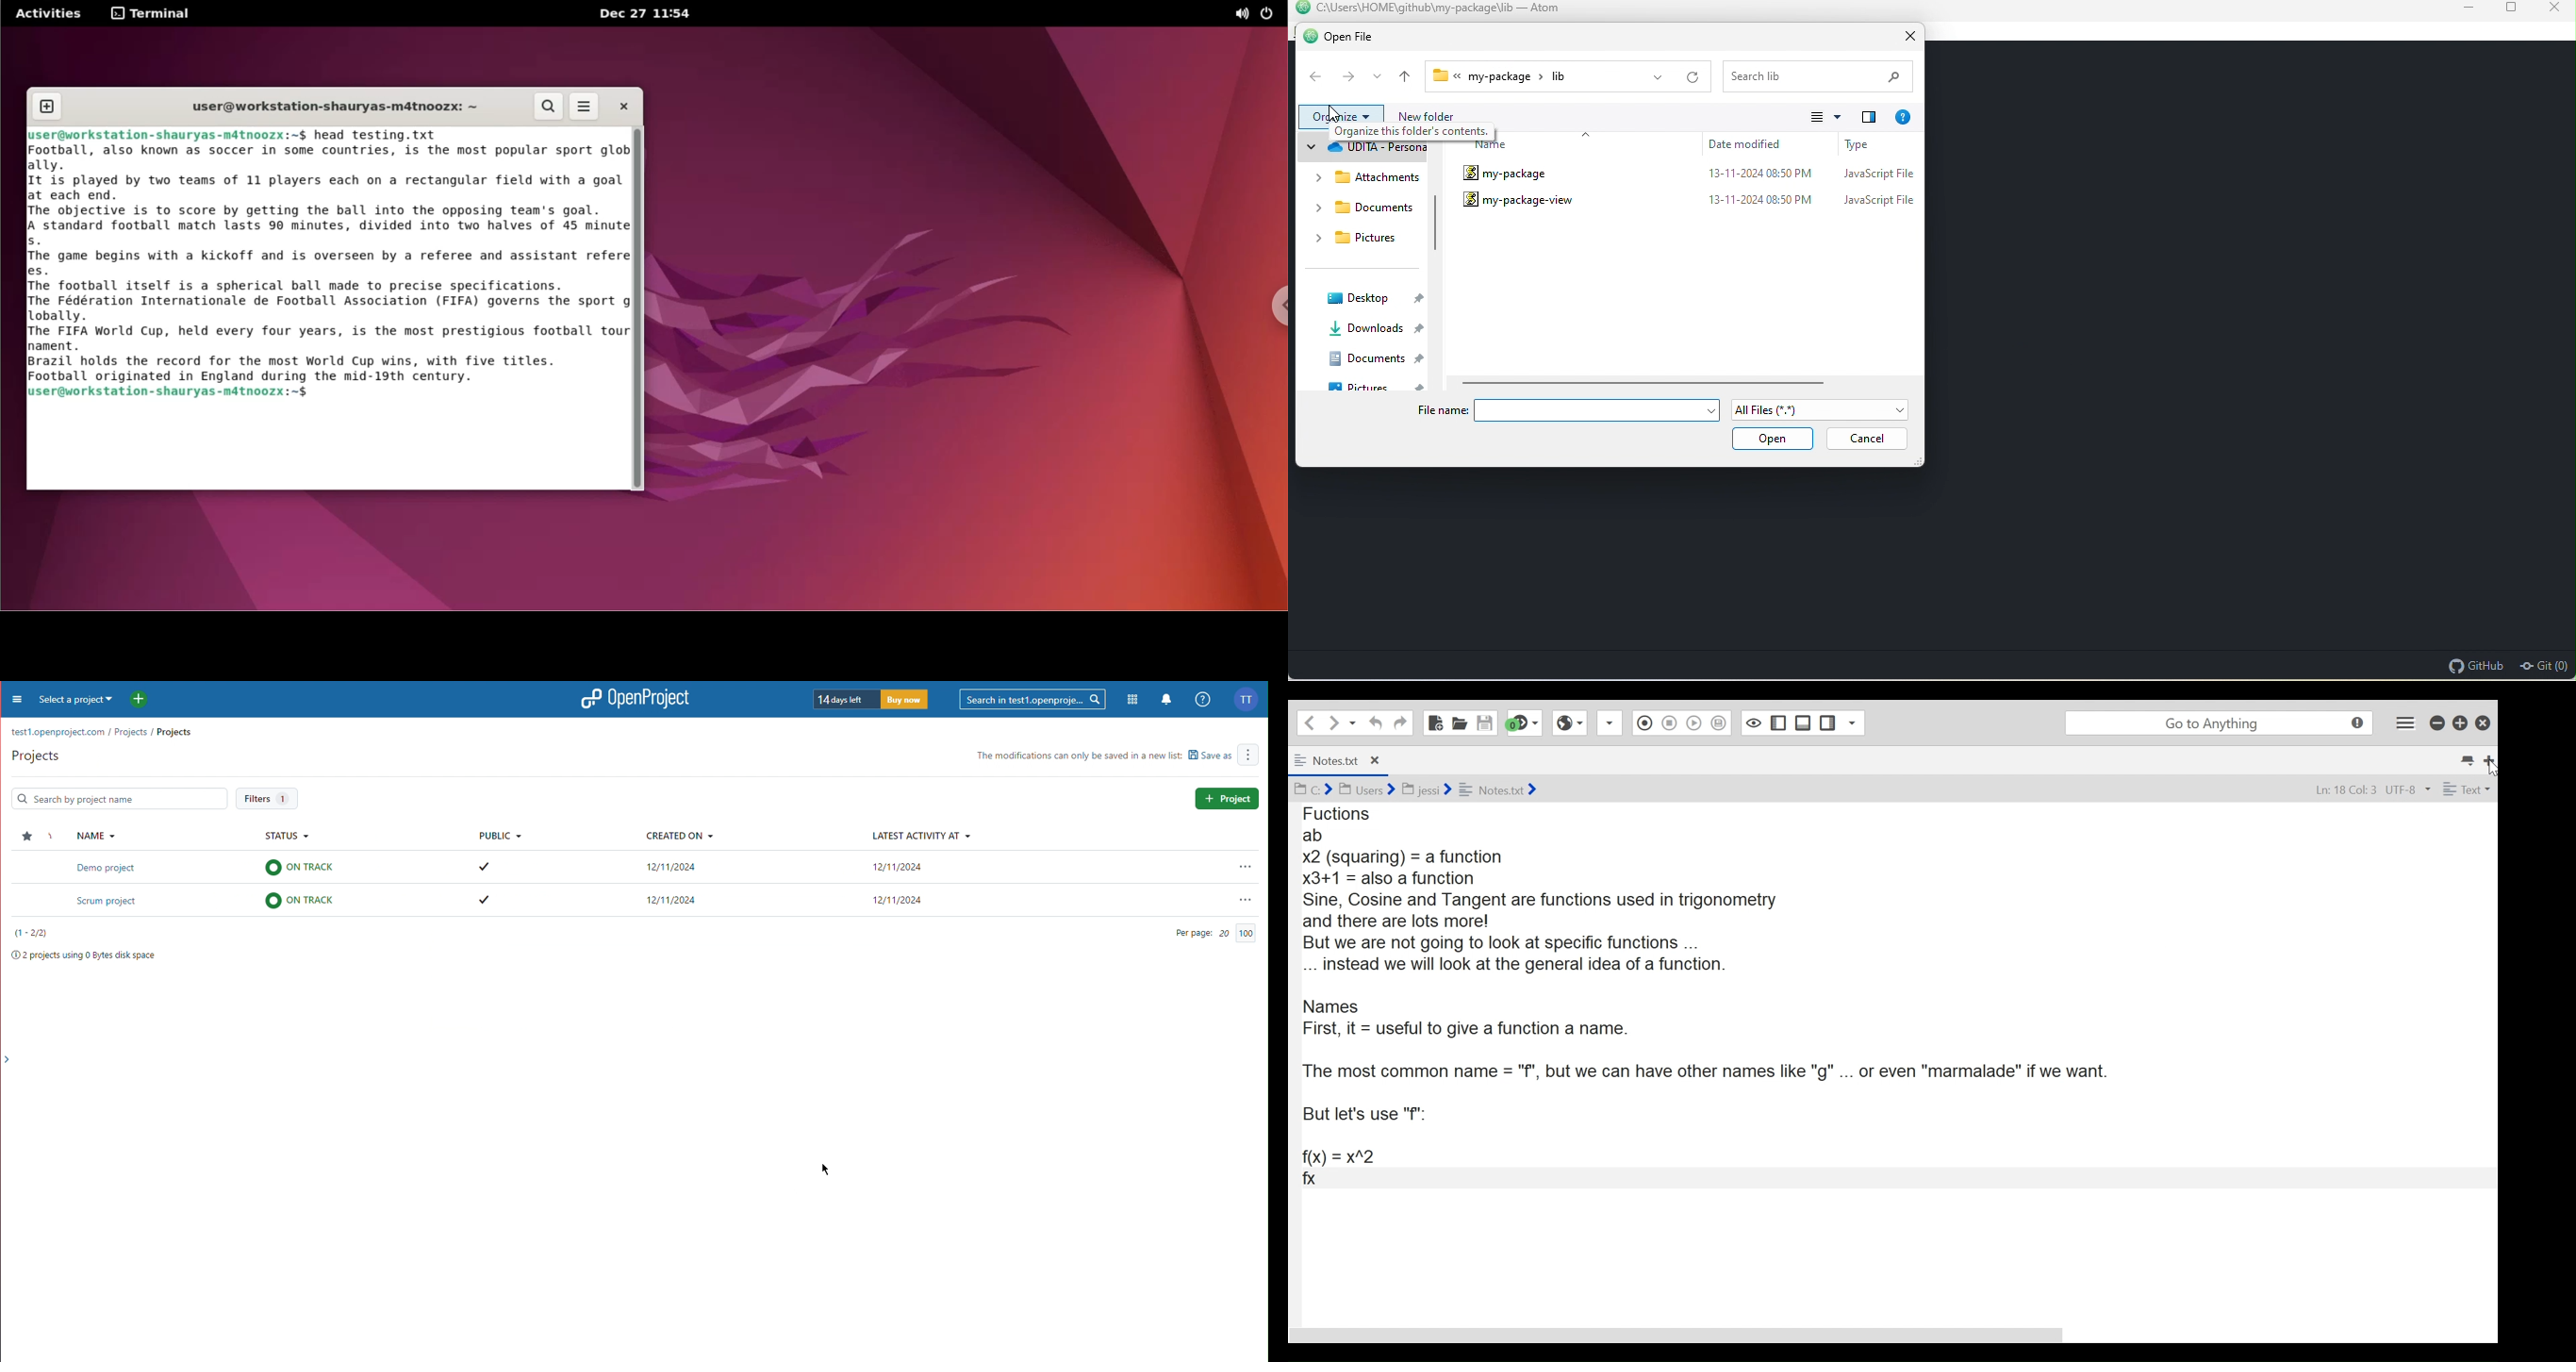  Describe the element at coordinates (659, 868) in the screenshot. I see `Demo project` at that location.